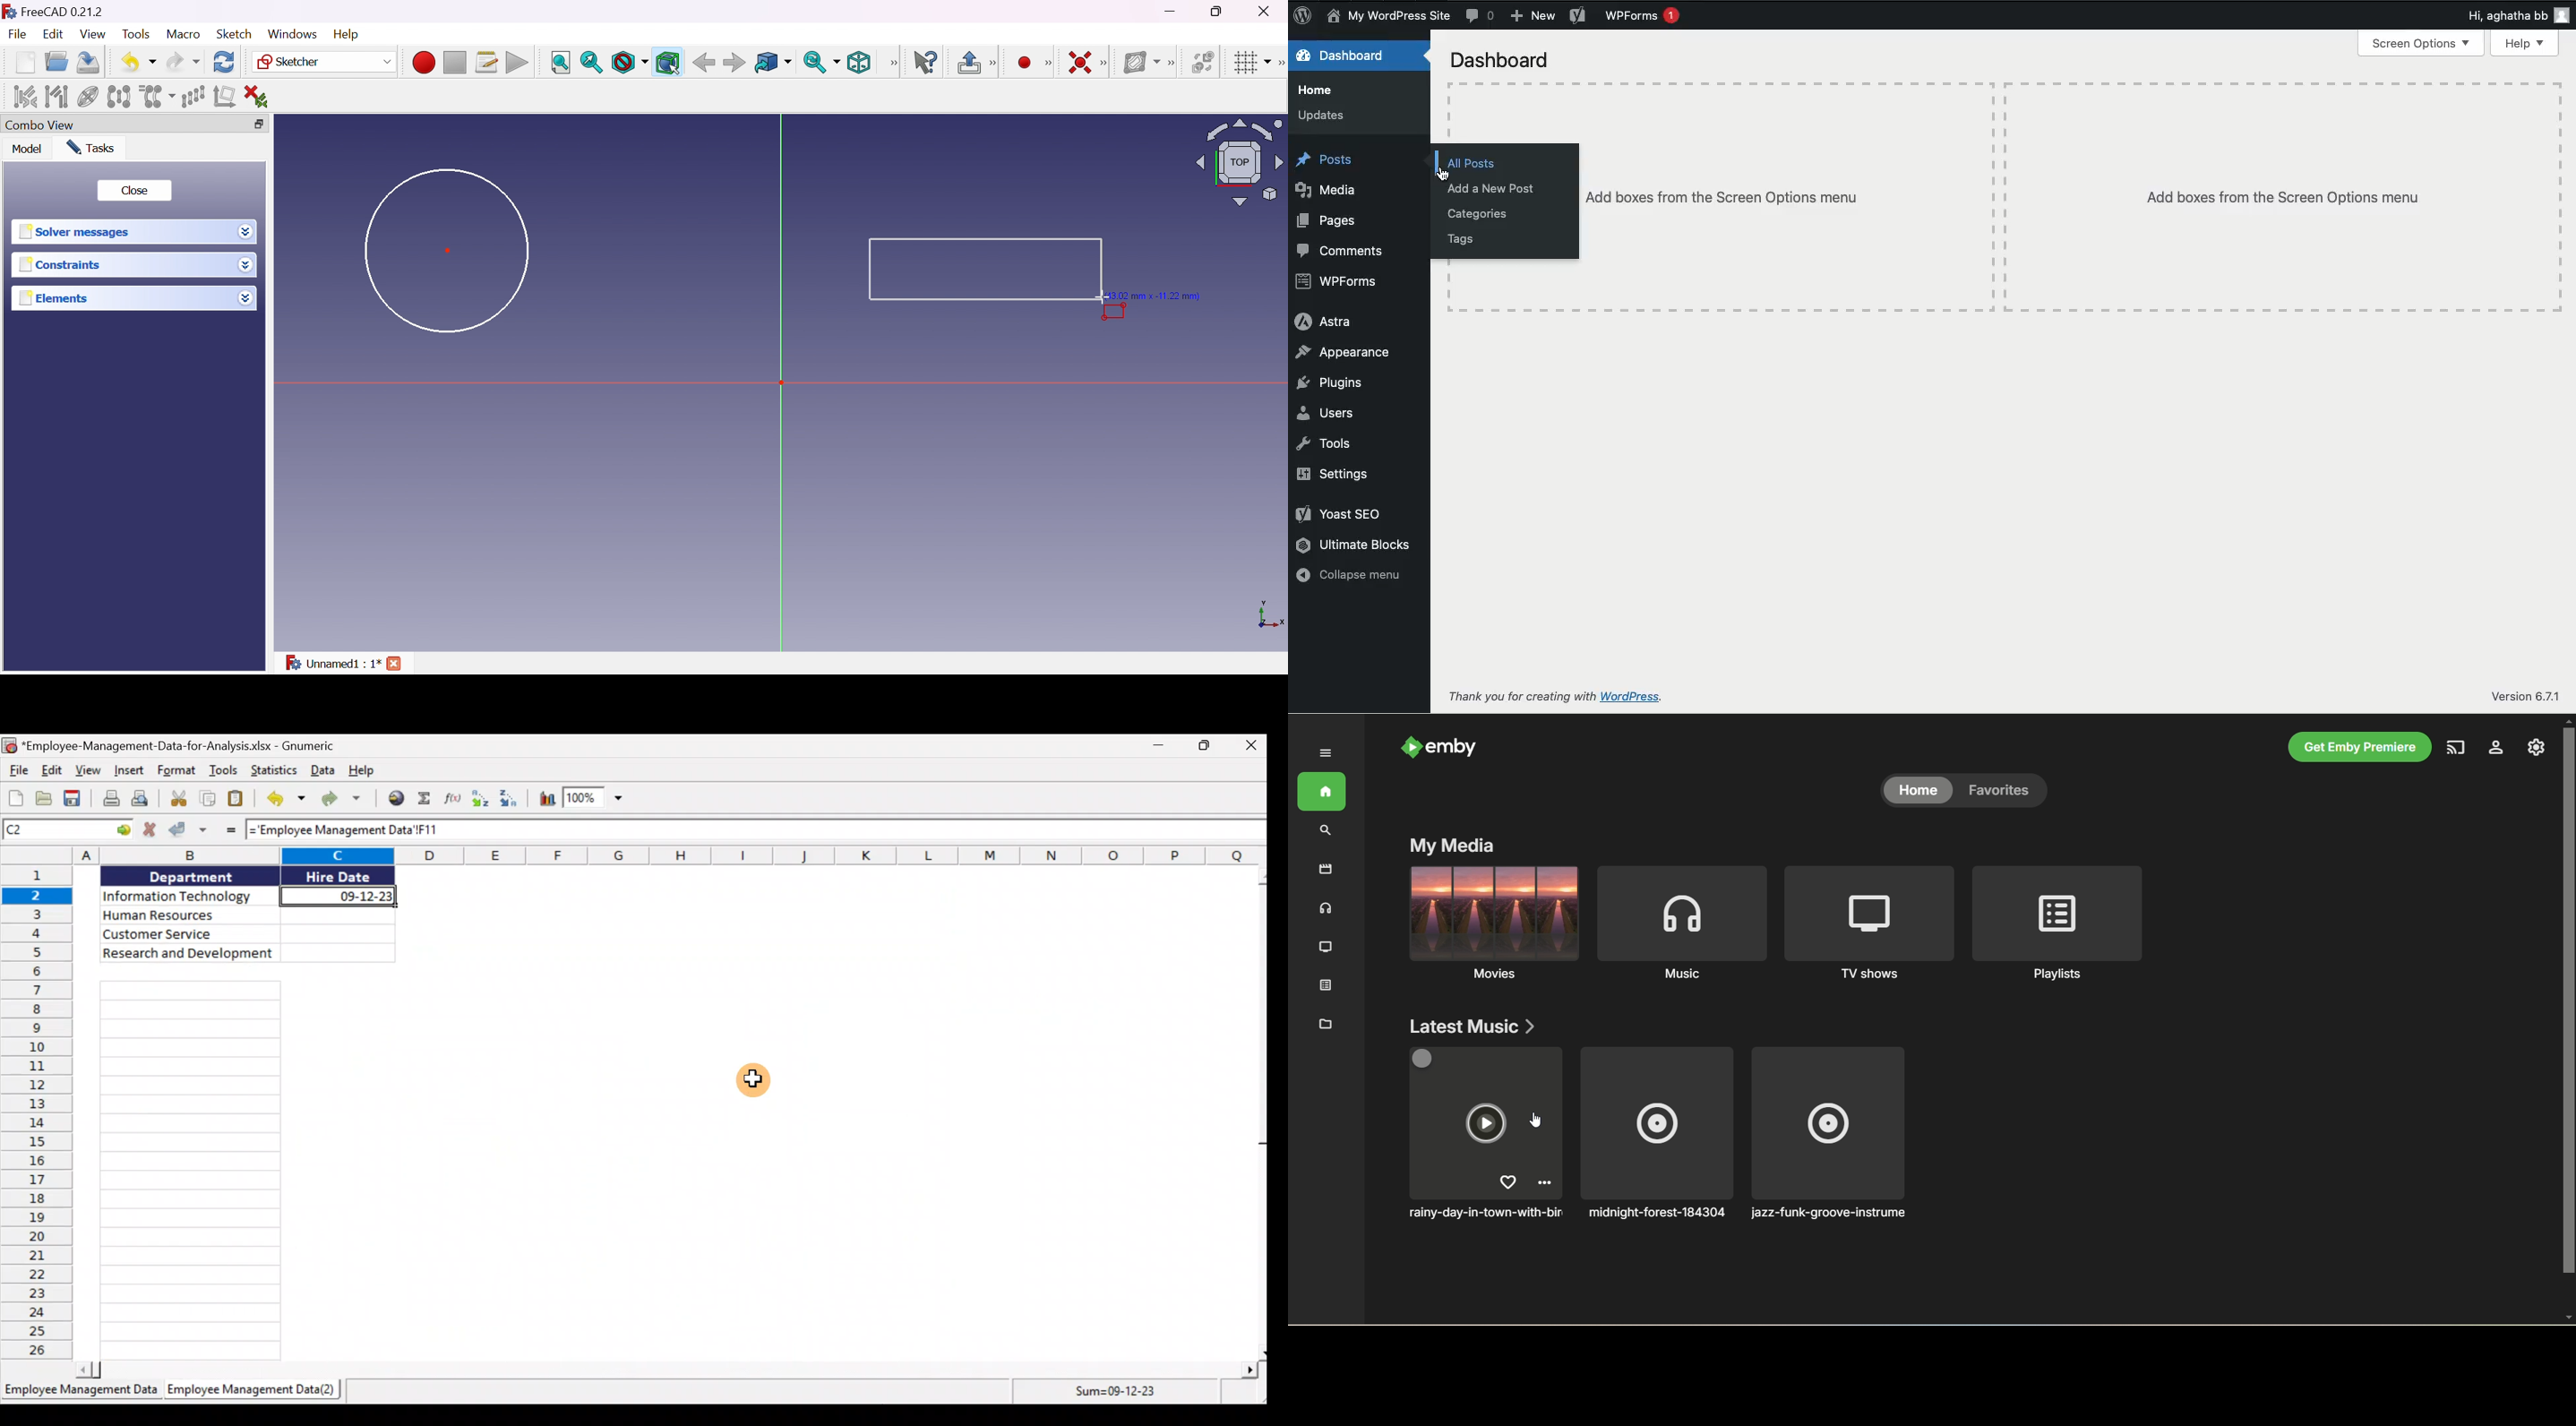  Describe the element at coordinates (225, 832) in the screenshot. I see `Enter formula` at that location.